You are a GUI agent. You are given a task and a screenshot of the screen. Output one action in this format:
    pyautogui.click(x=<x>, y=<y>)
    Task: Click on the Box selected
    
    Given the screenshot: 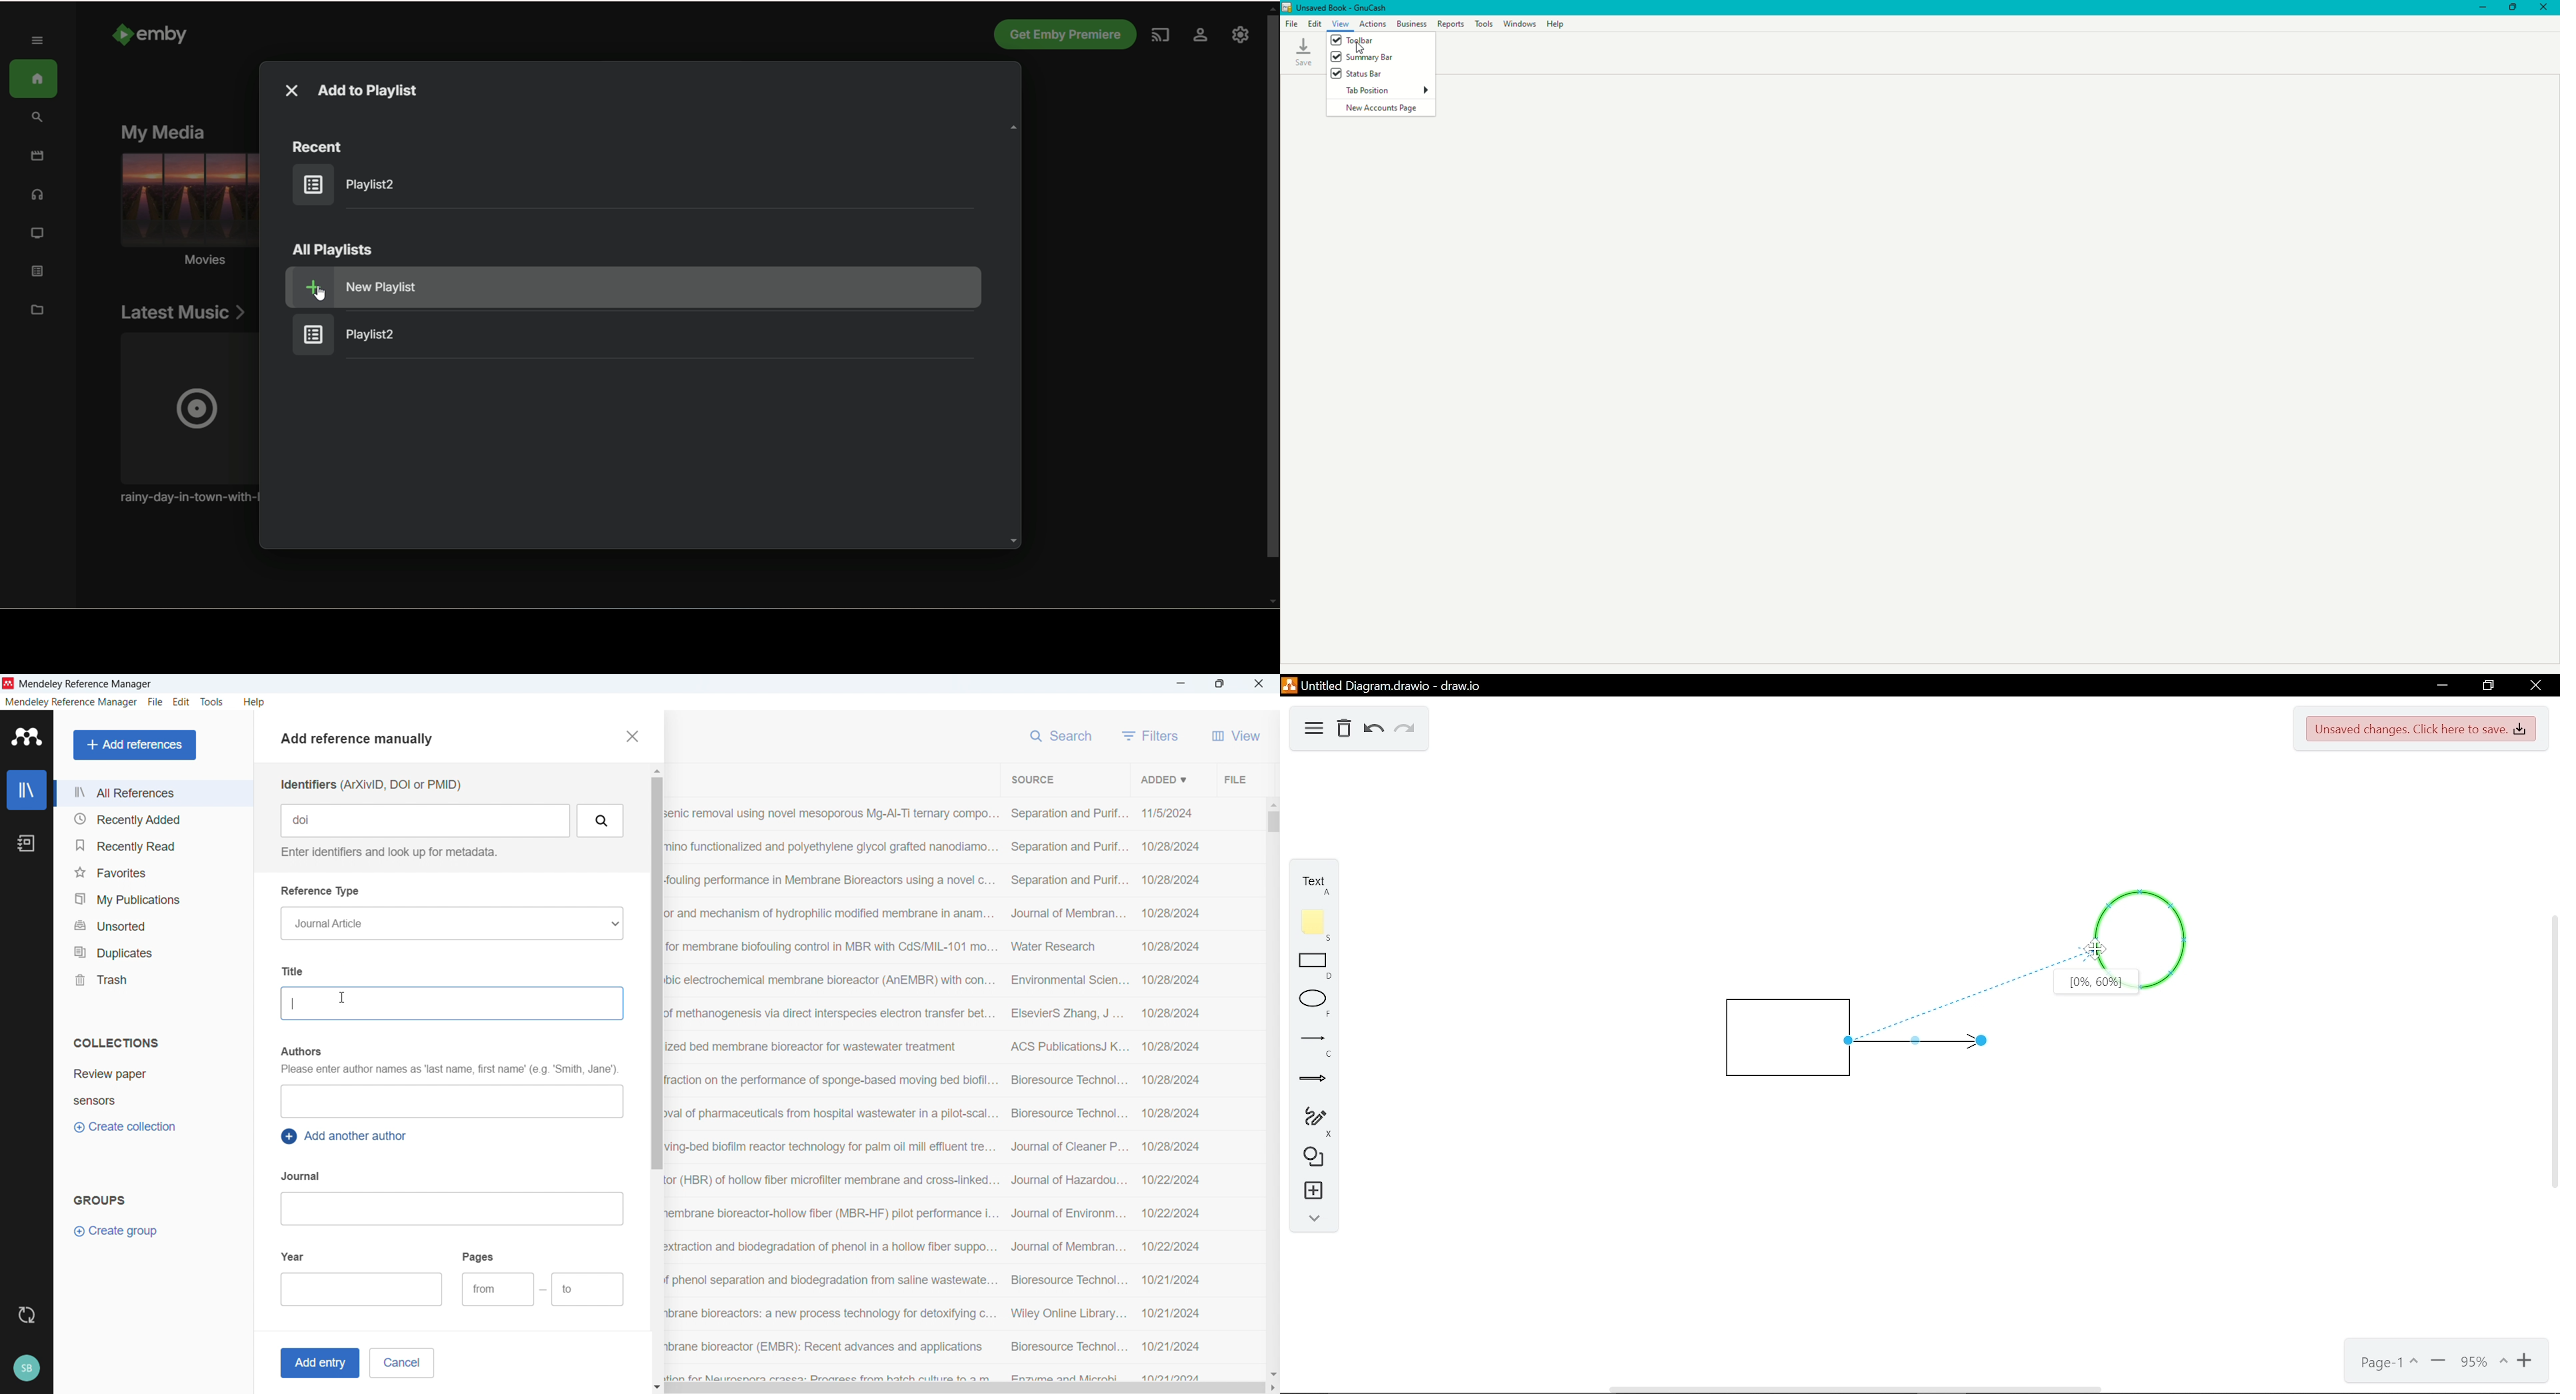 What is the action you would take?
    pyautogui.click(x=451, y=1003)
    